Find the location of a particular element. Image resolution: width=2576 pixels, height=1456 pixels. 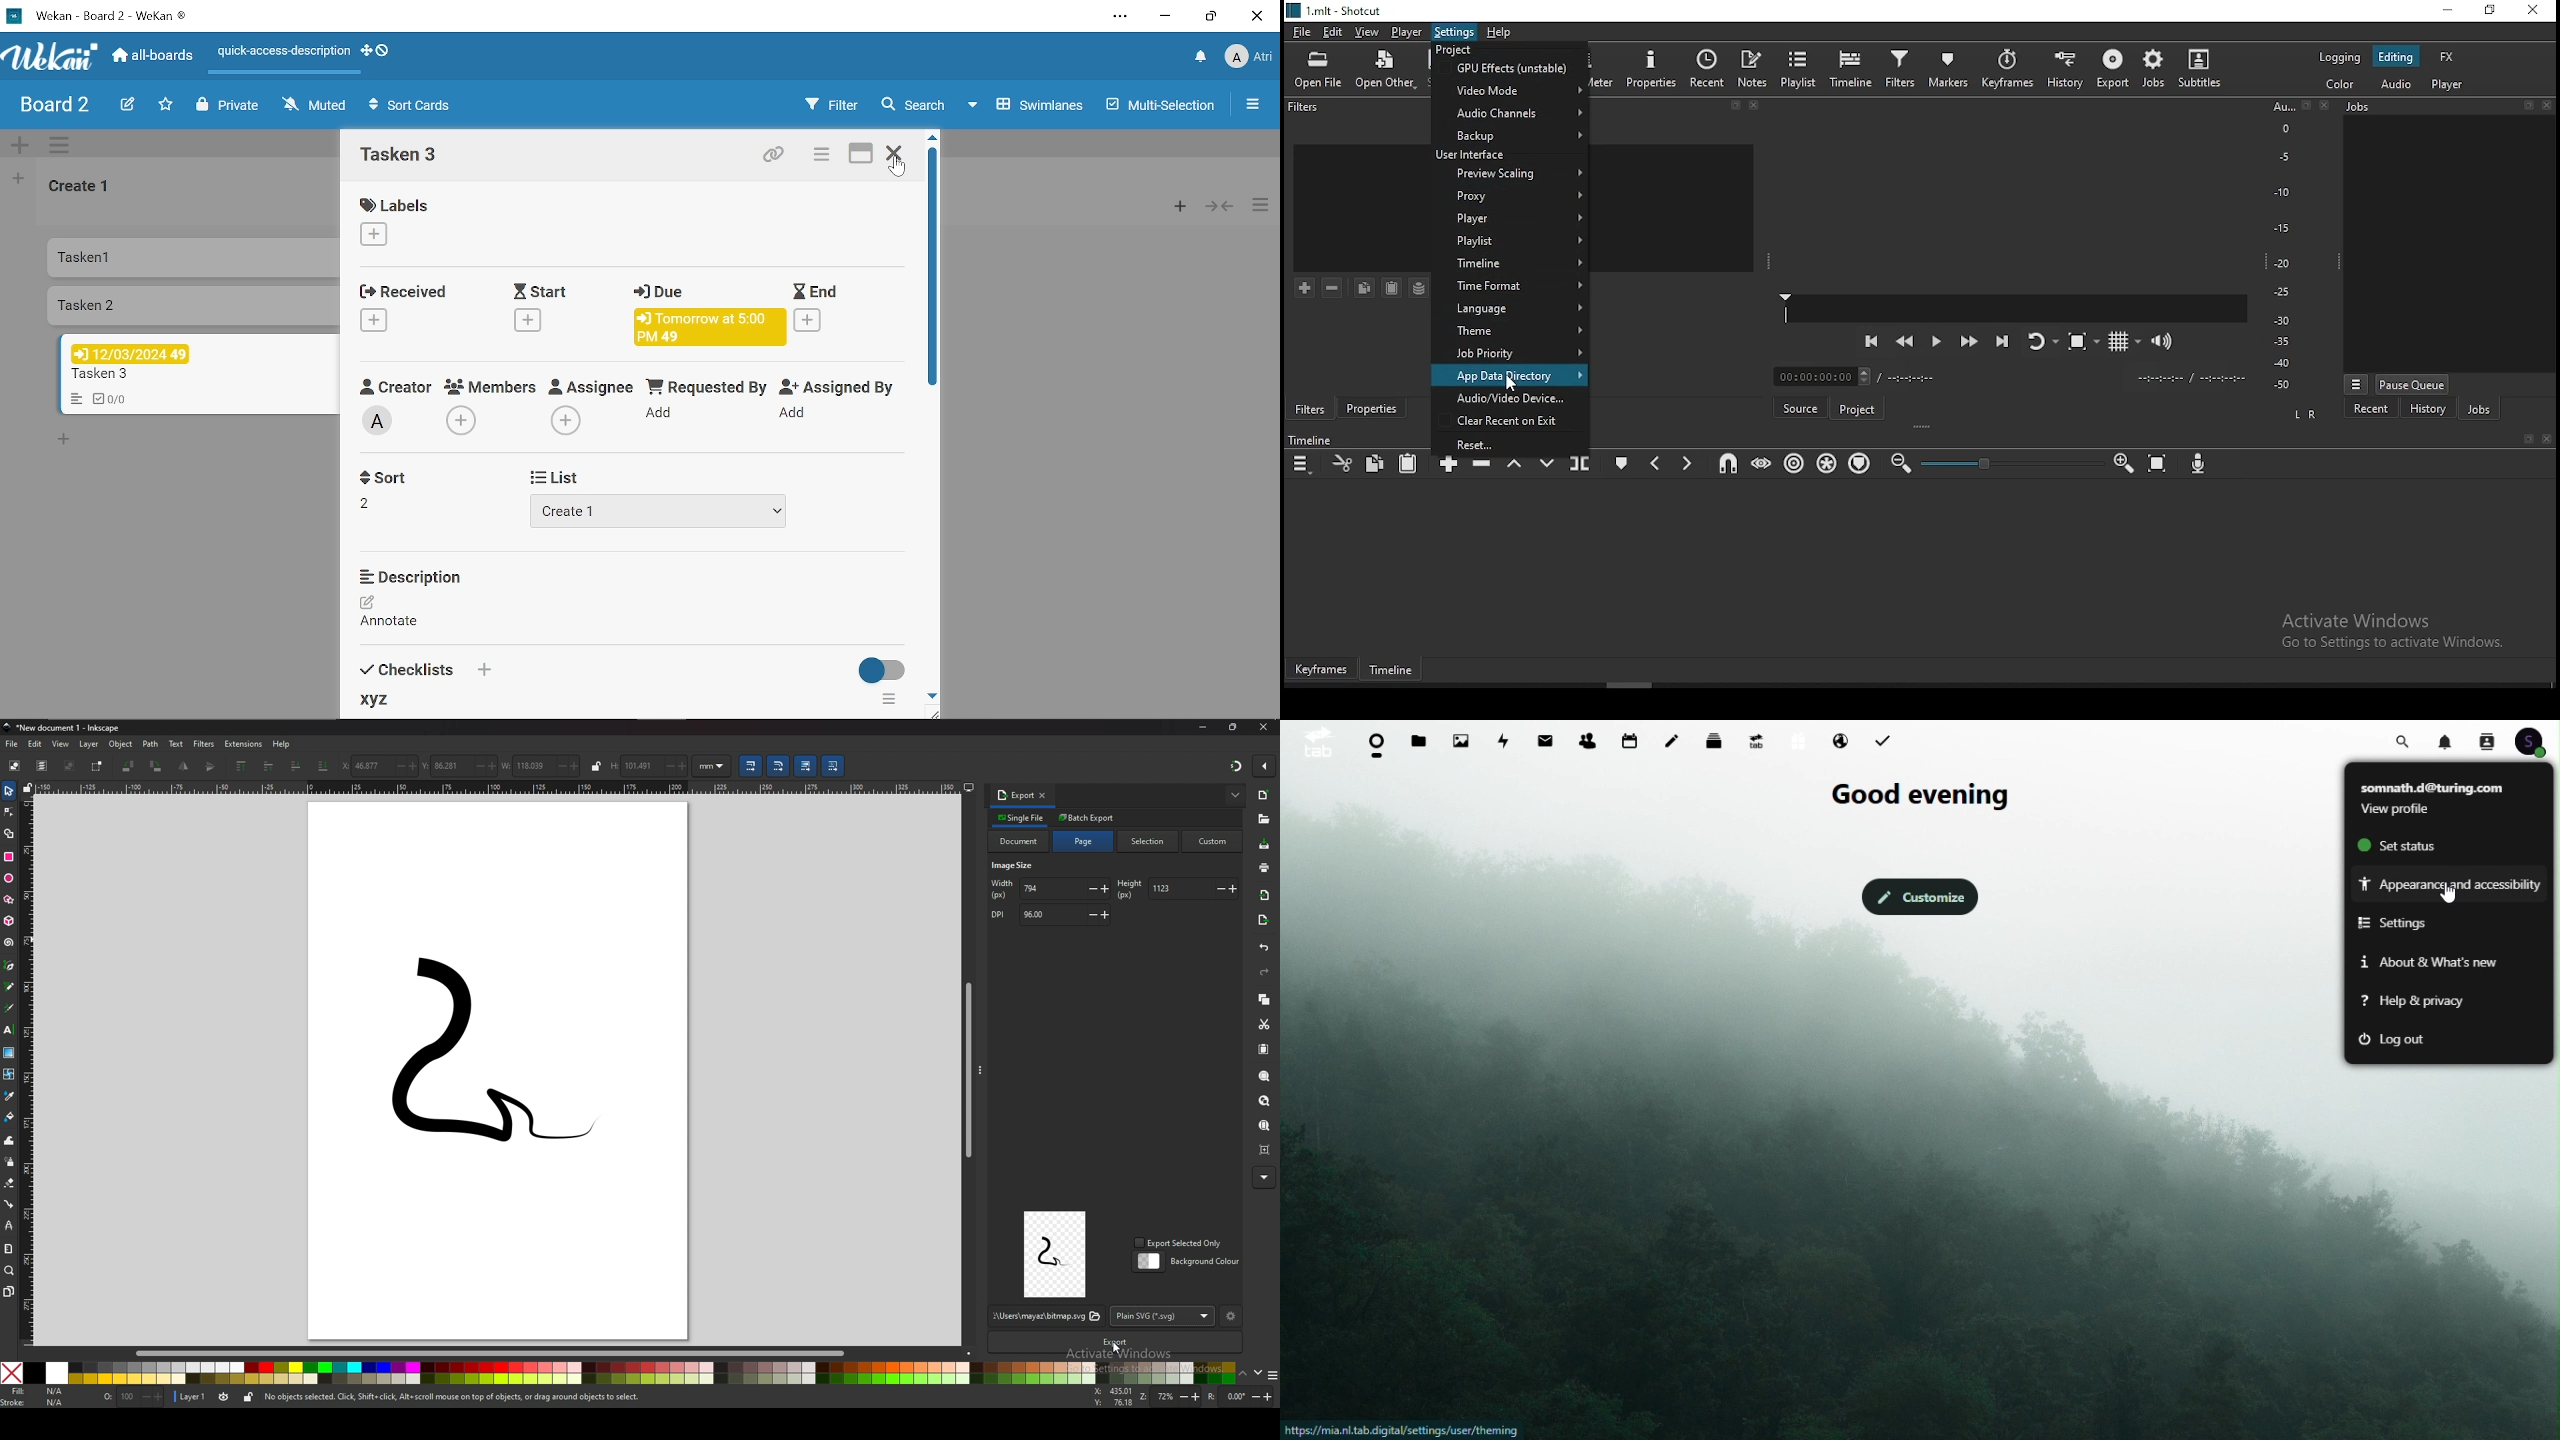

time format is located at coordinates (1511, 287).